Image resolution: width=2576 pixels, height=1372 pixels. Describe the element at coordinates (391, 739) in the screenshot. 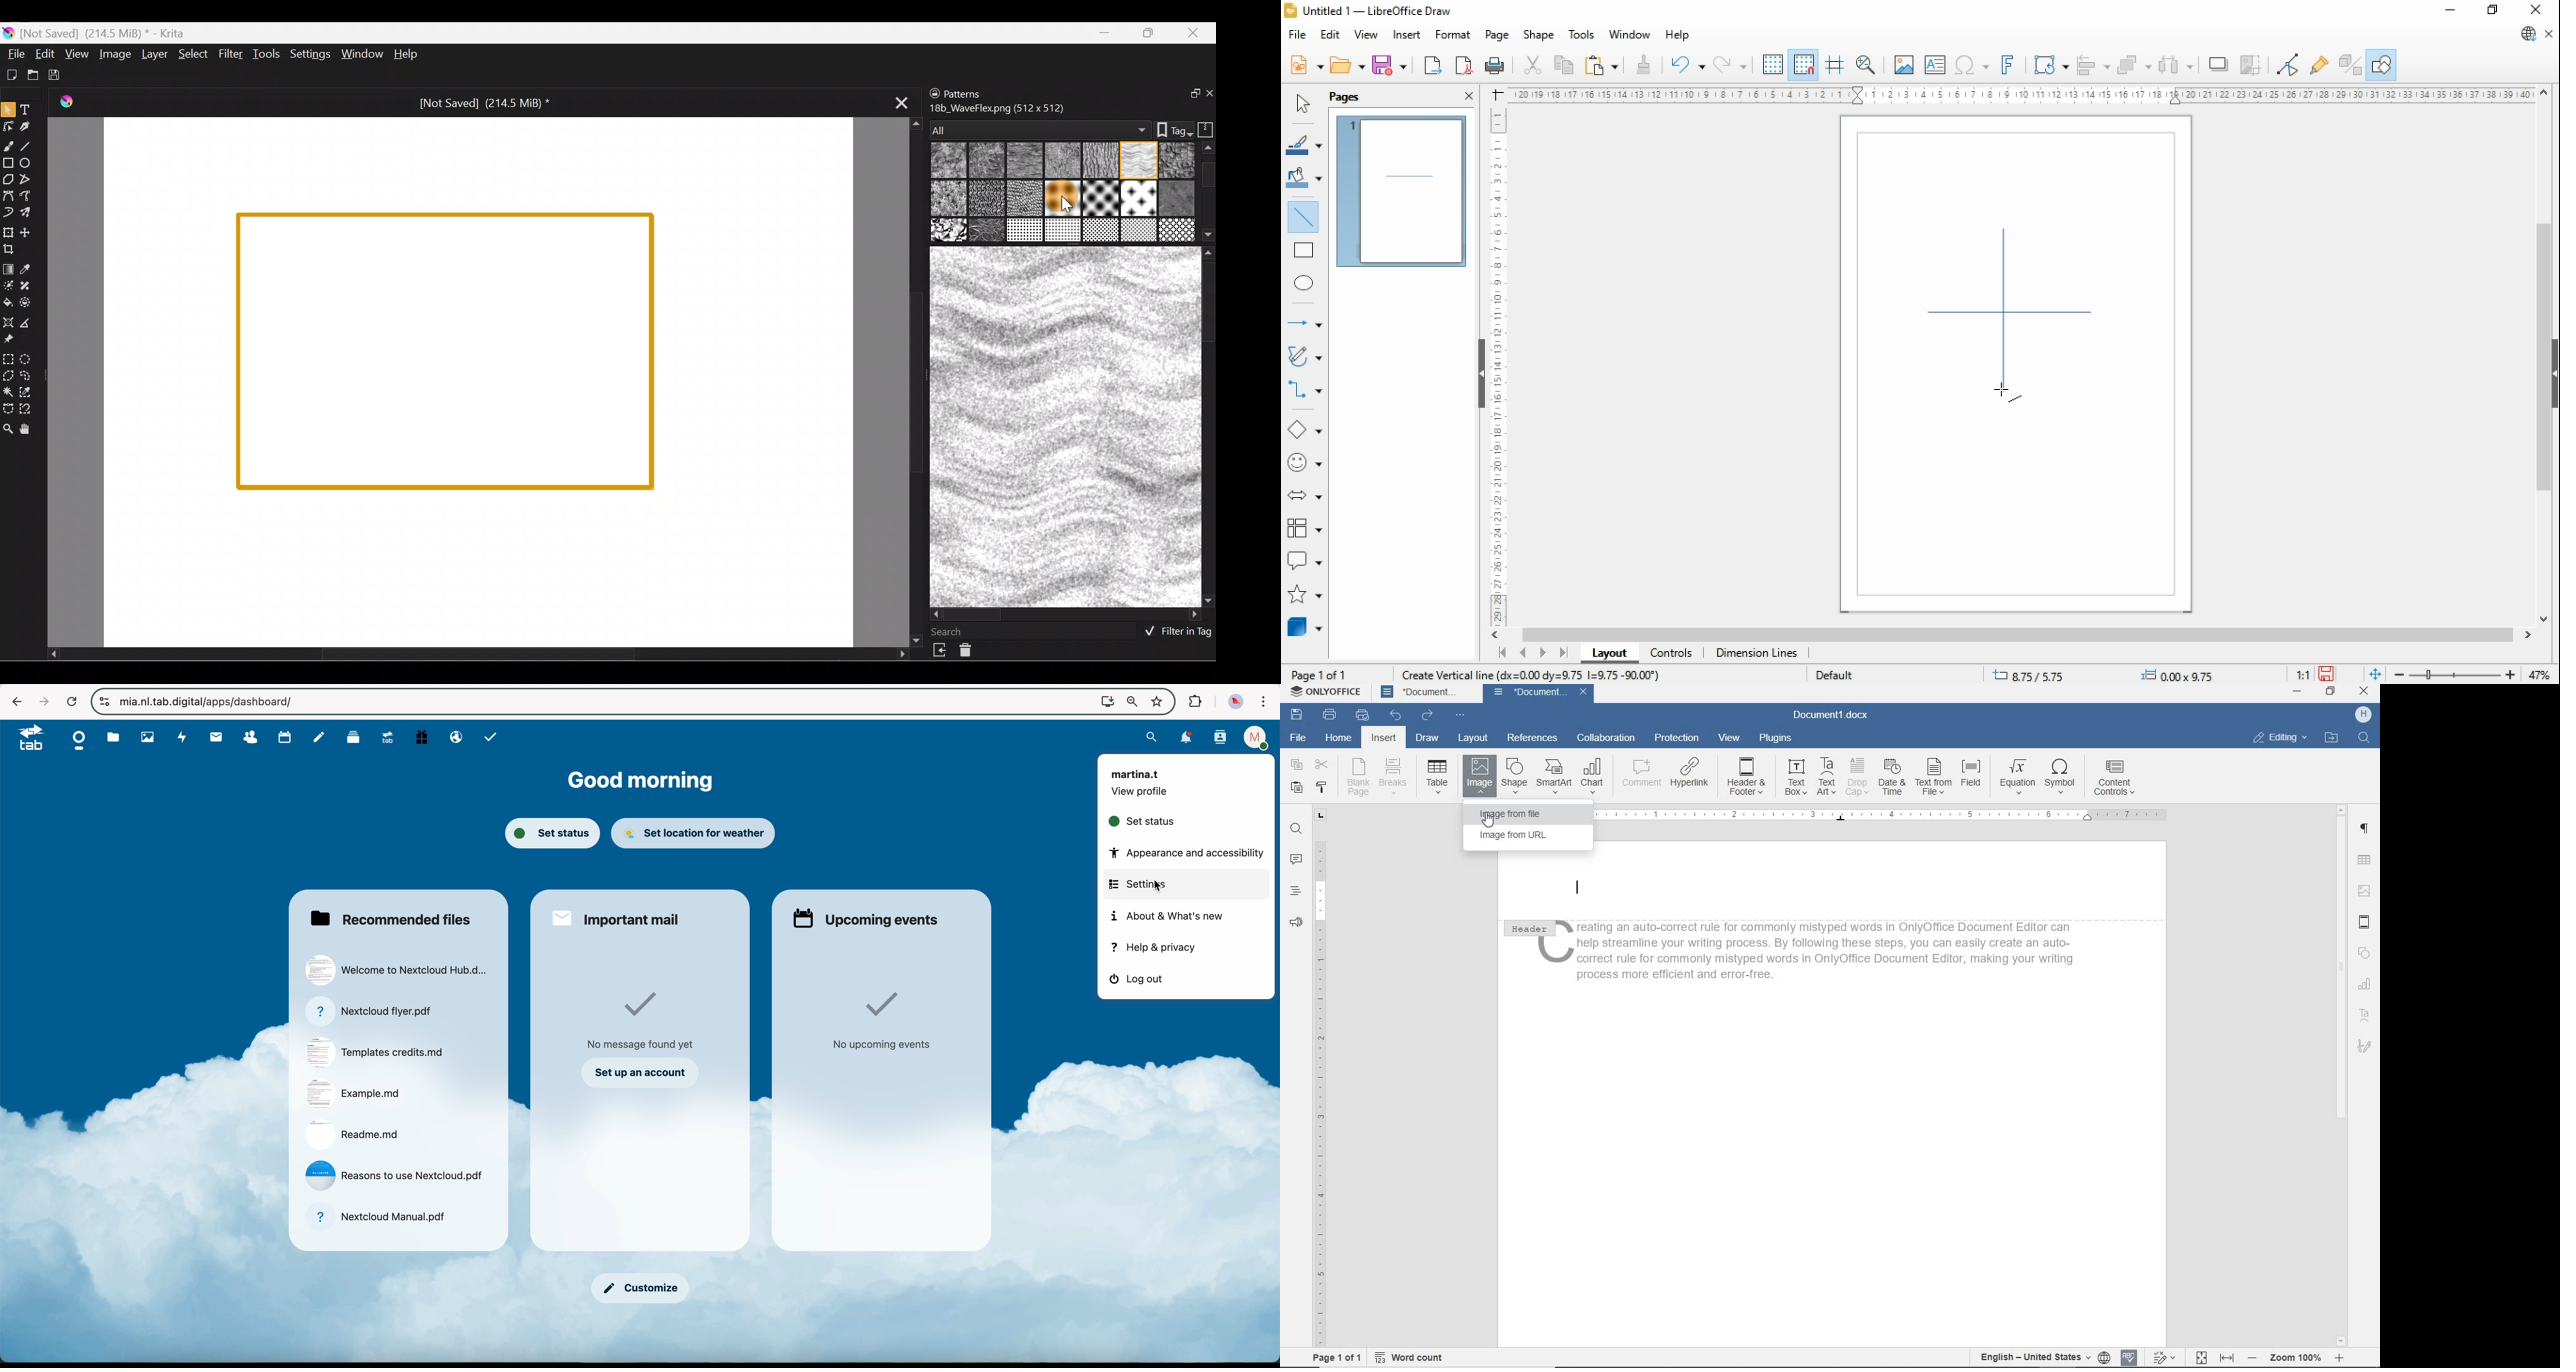

I see `upgrade` at that location.